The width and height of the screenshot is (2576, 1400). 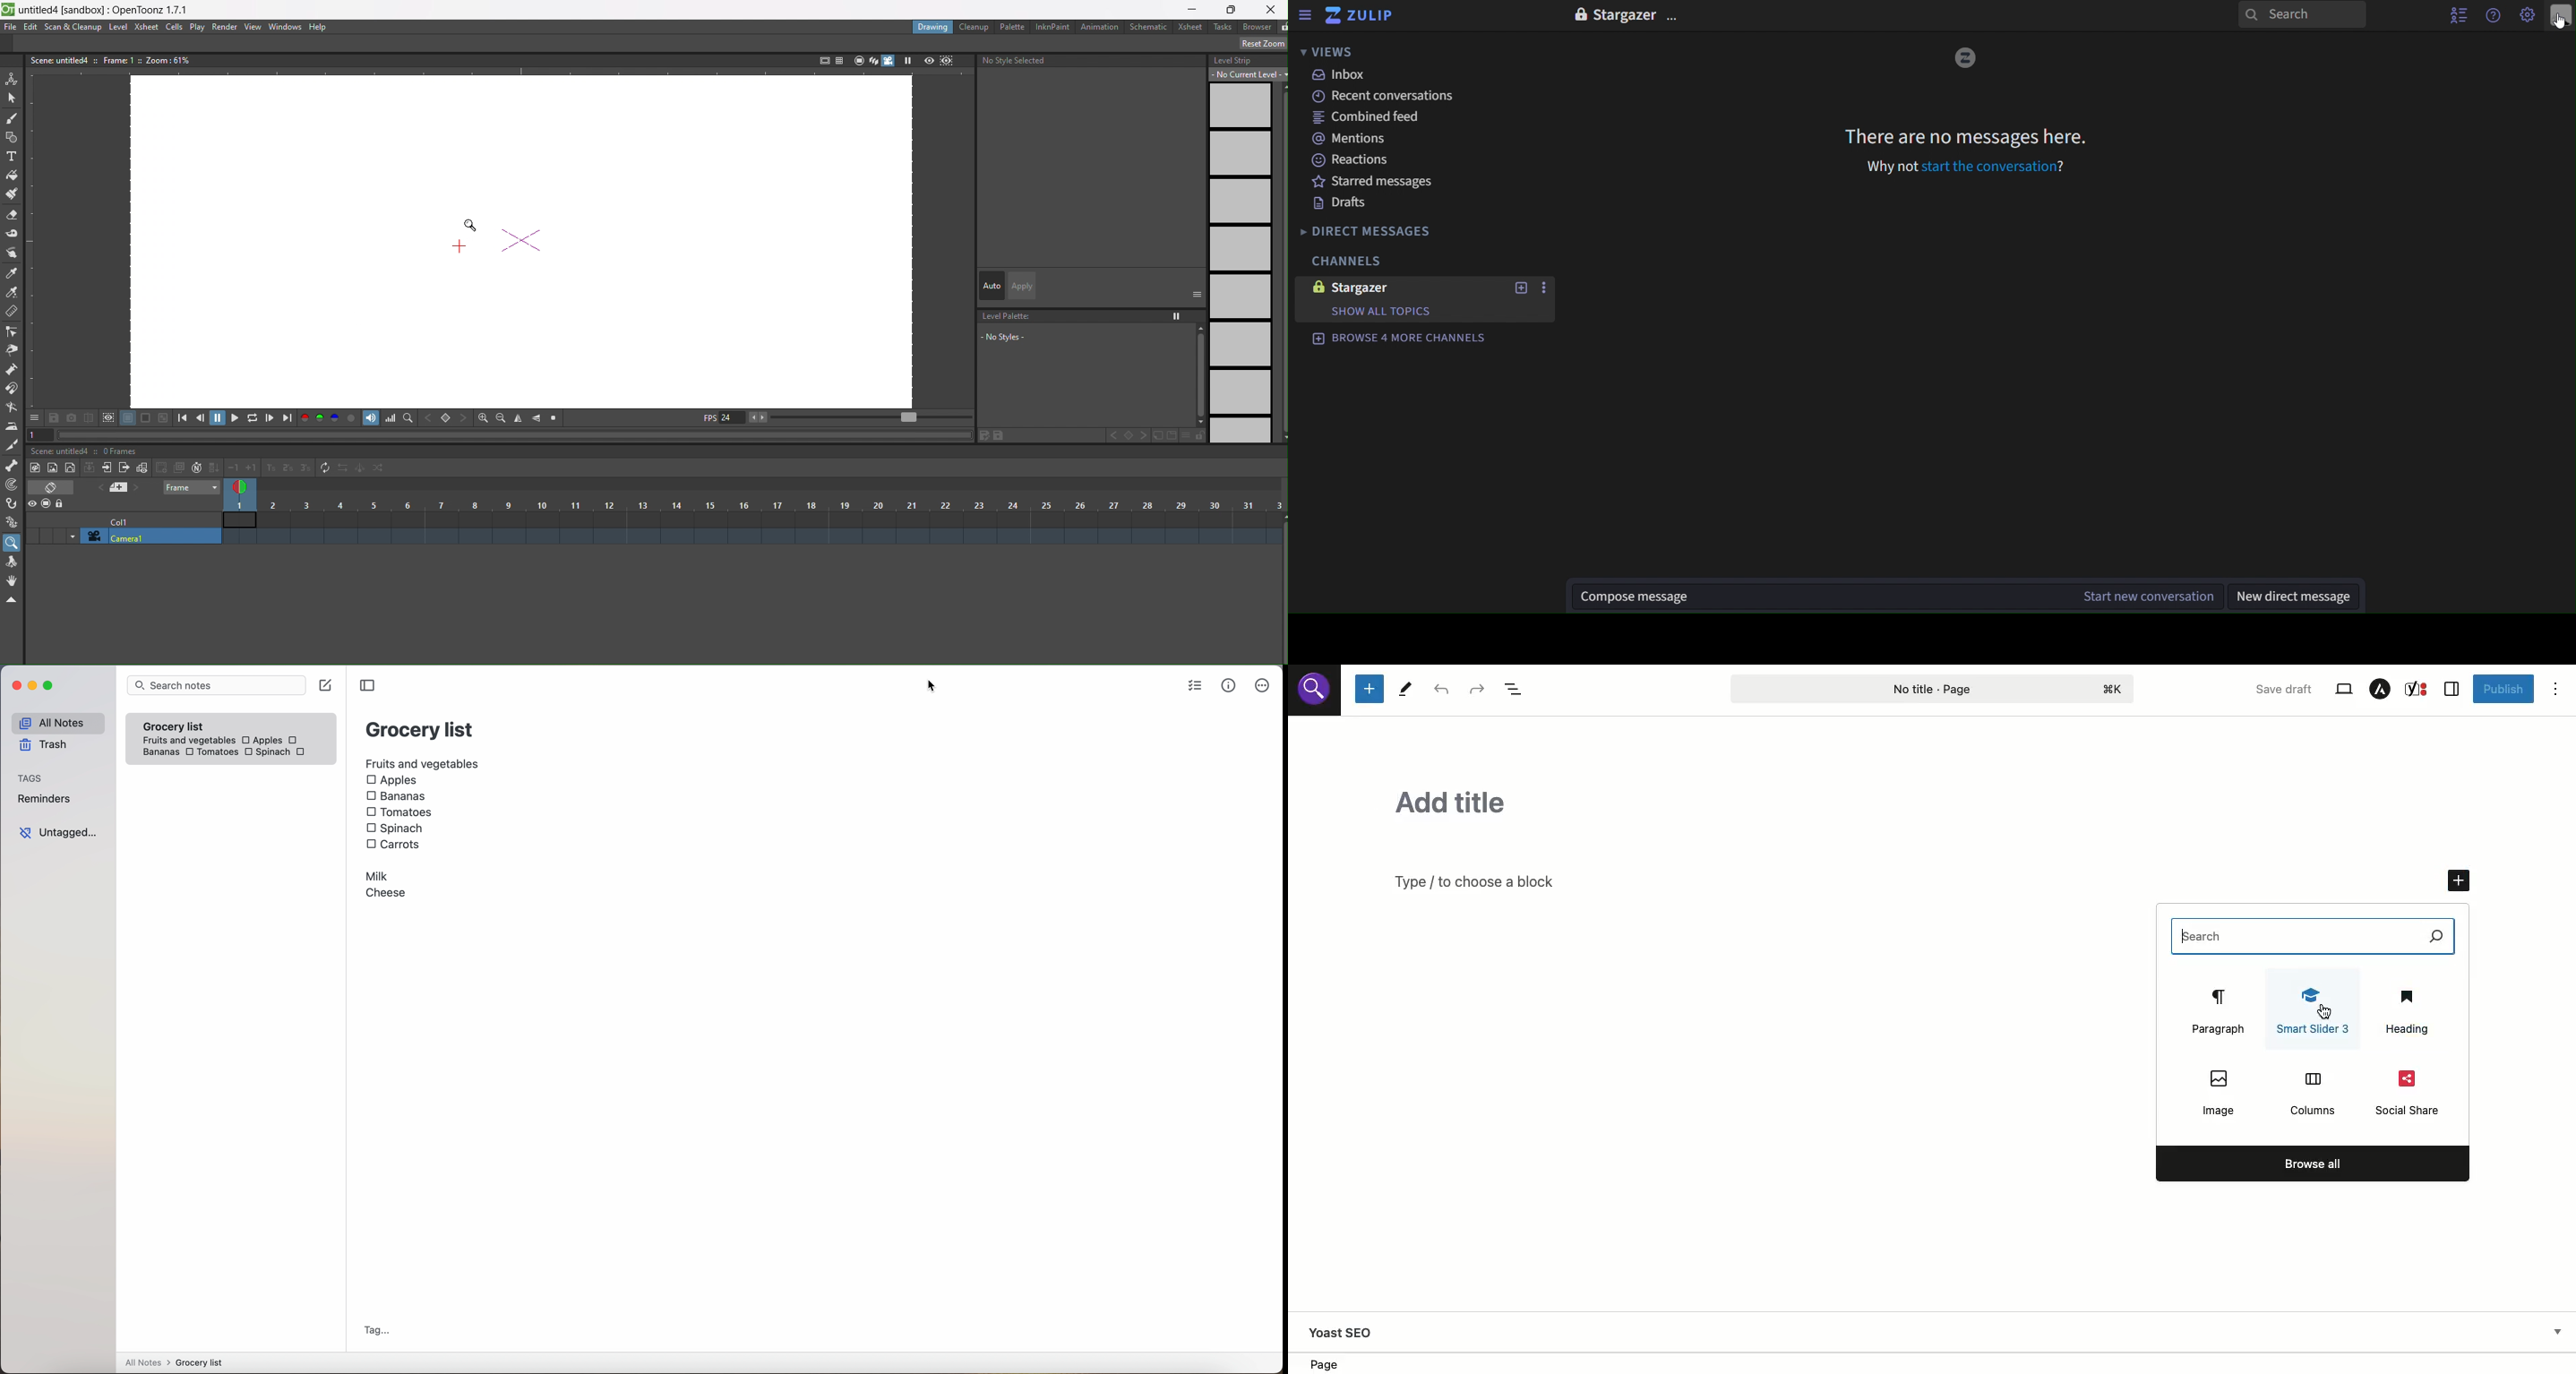 I want to click on magnifier tool, so click(x=469, y=223).